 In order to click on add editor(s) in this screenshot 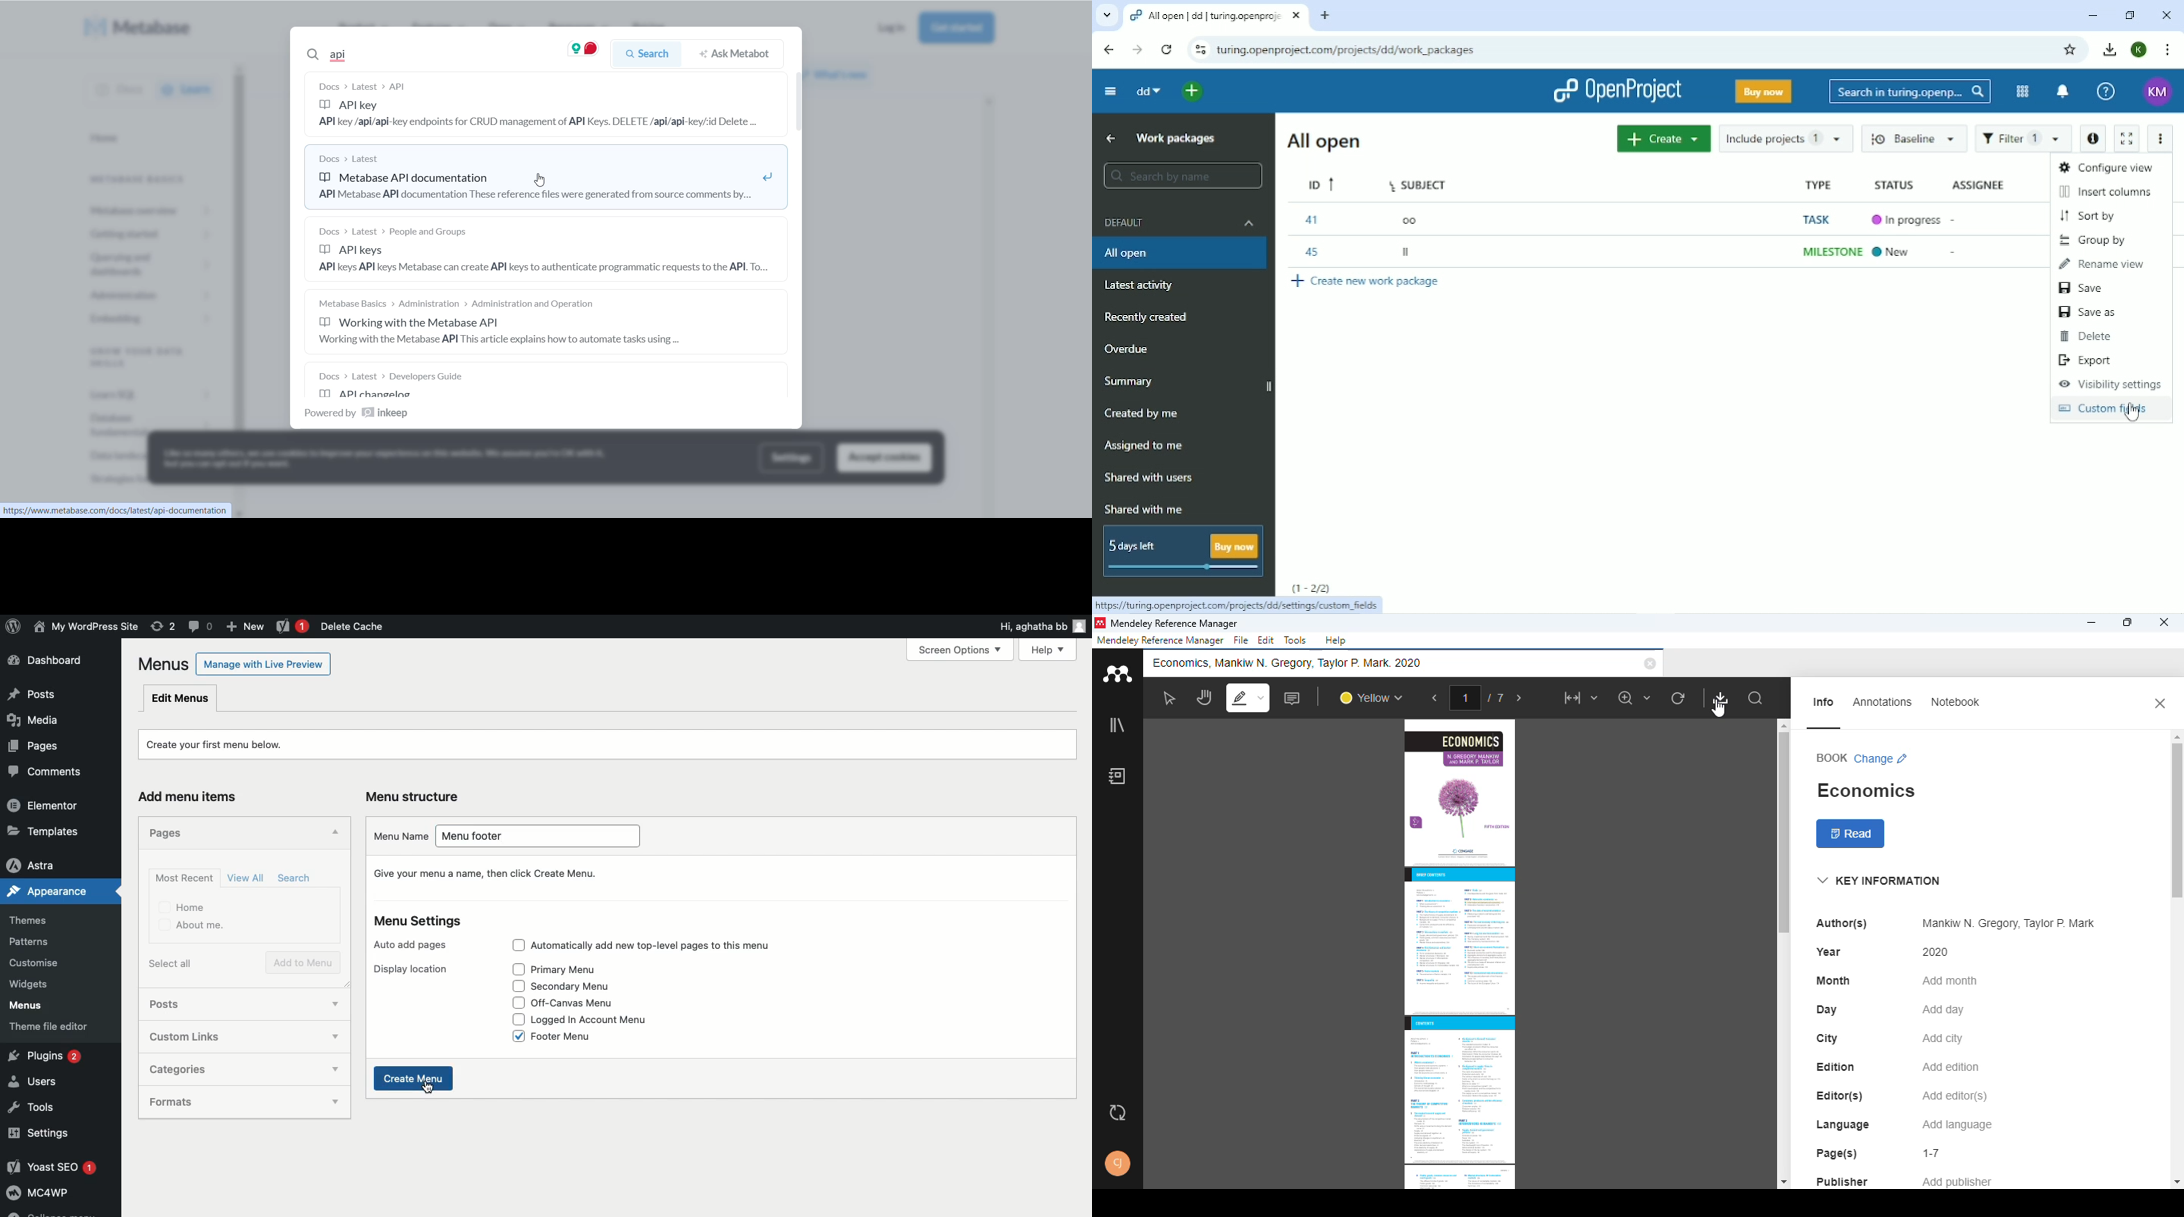, I will do `click(1955, 1098)`.